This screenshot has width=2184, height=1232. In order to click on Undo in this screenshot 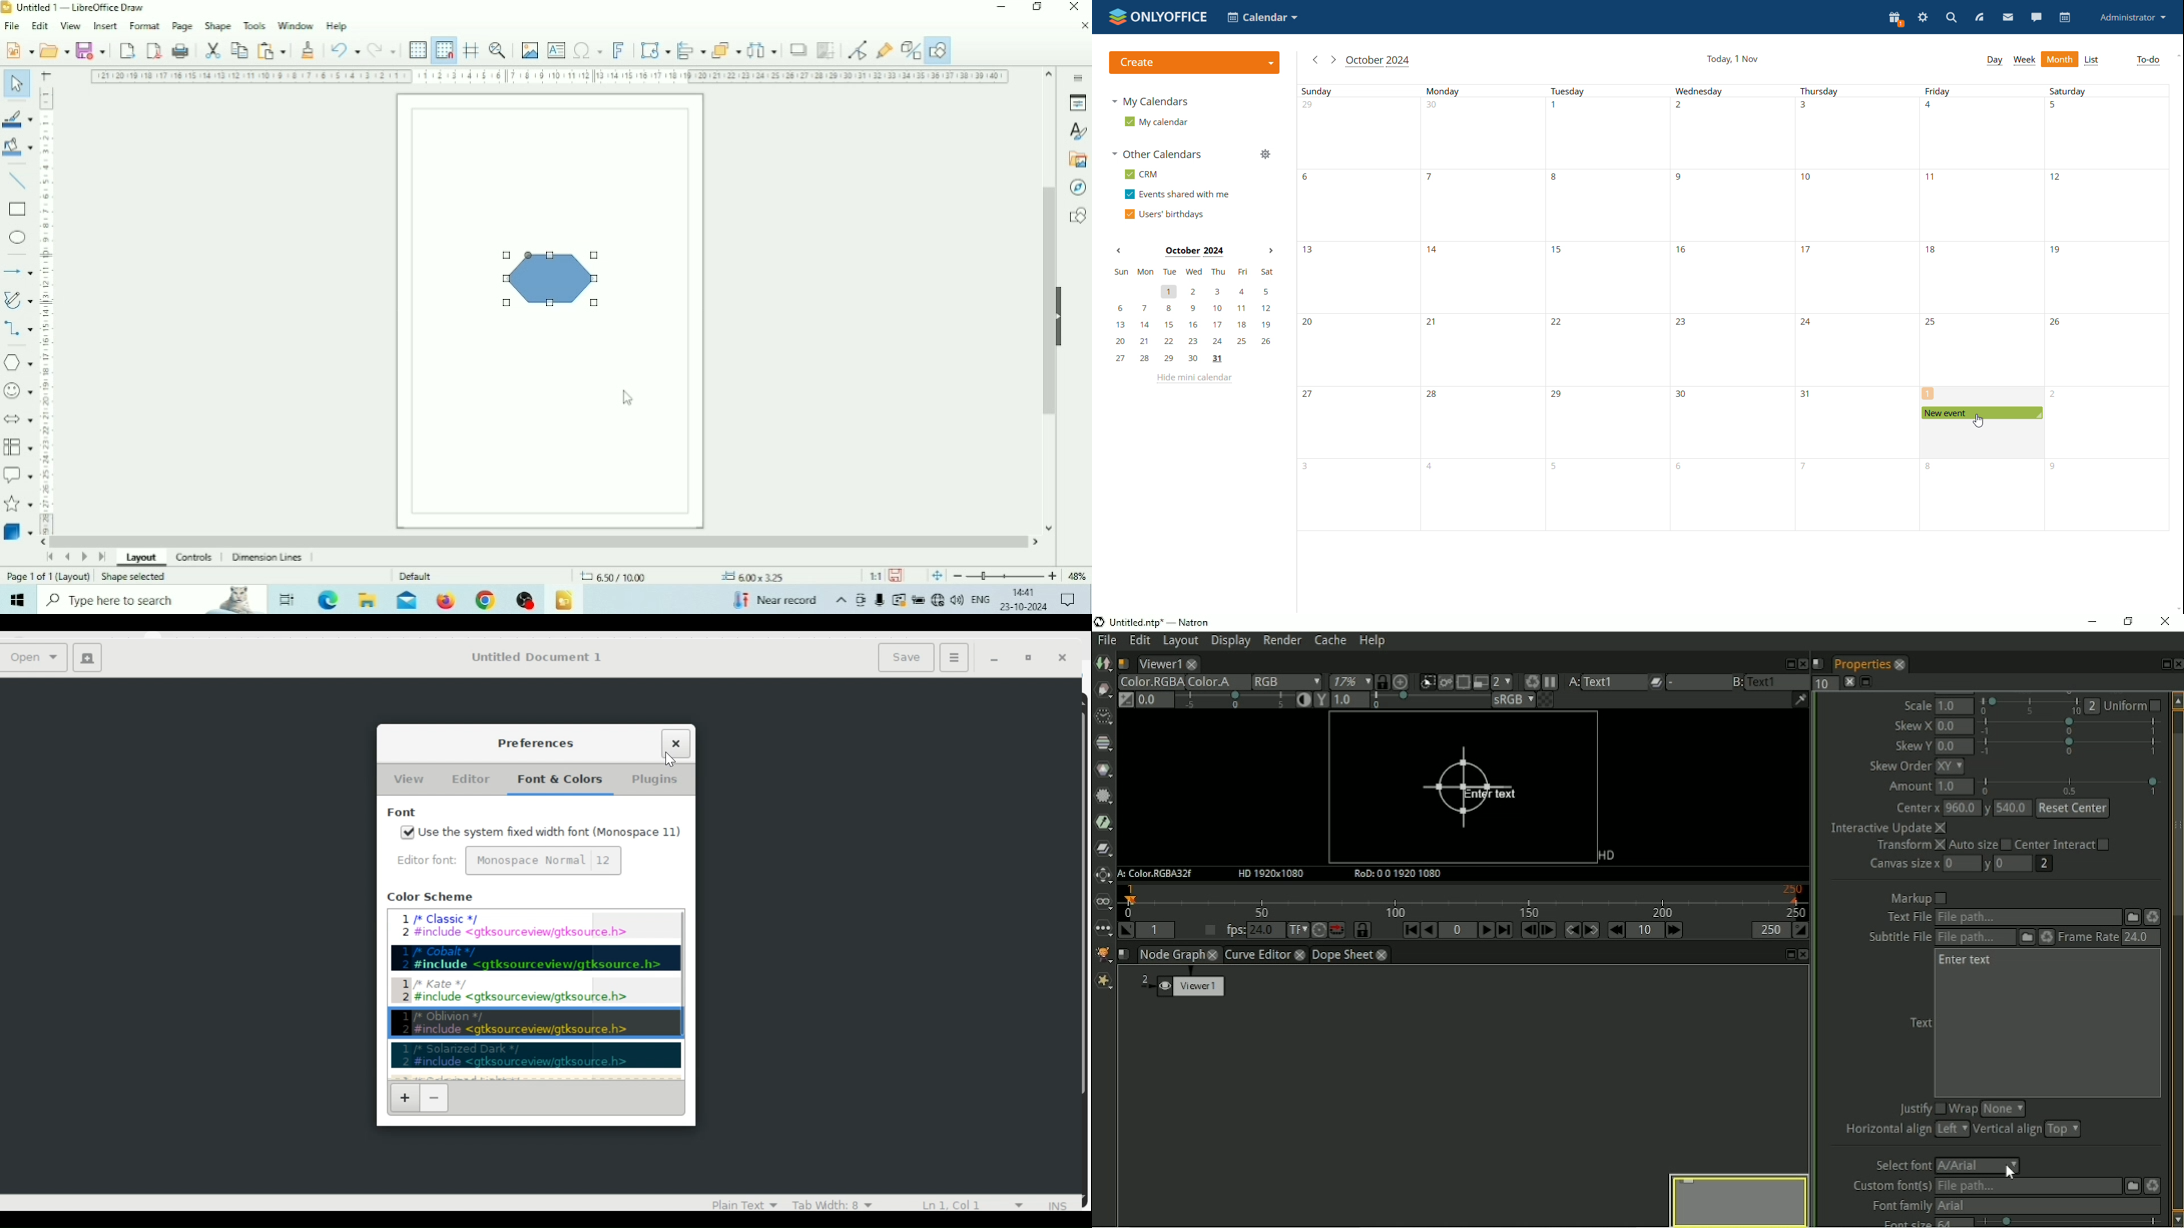, I will do `click(345, 50)`.